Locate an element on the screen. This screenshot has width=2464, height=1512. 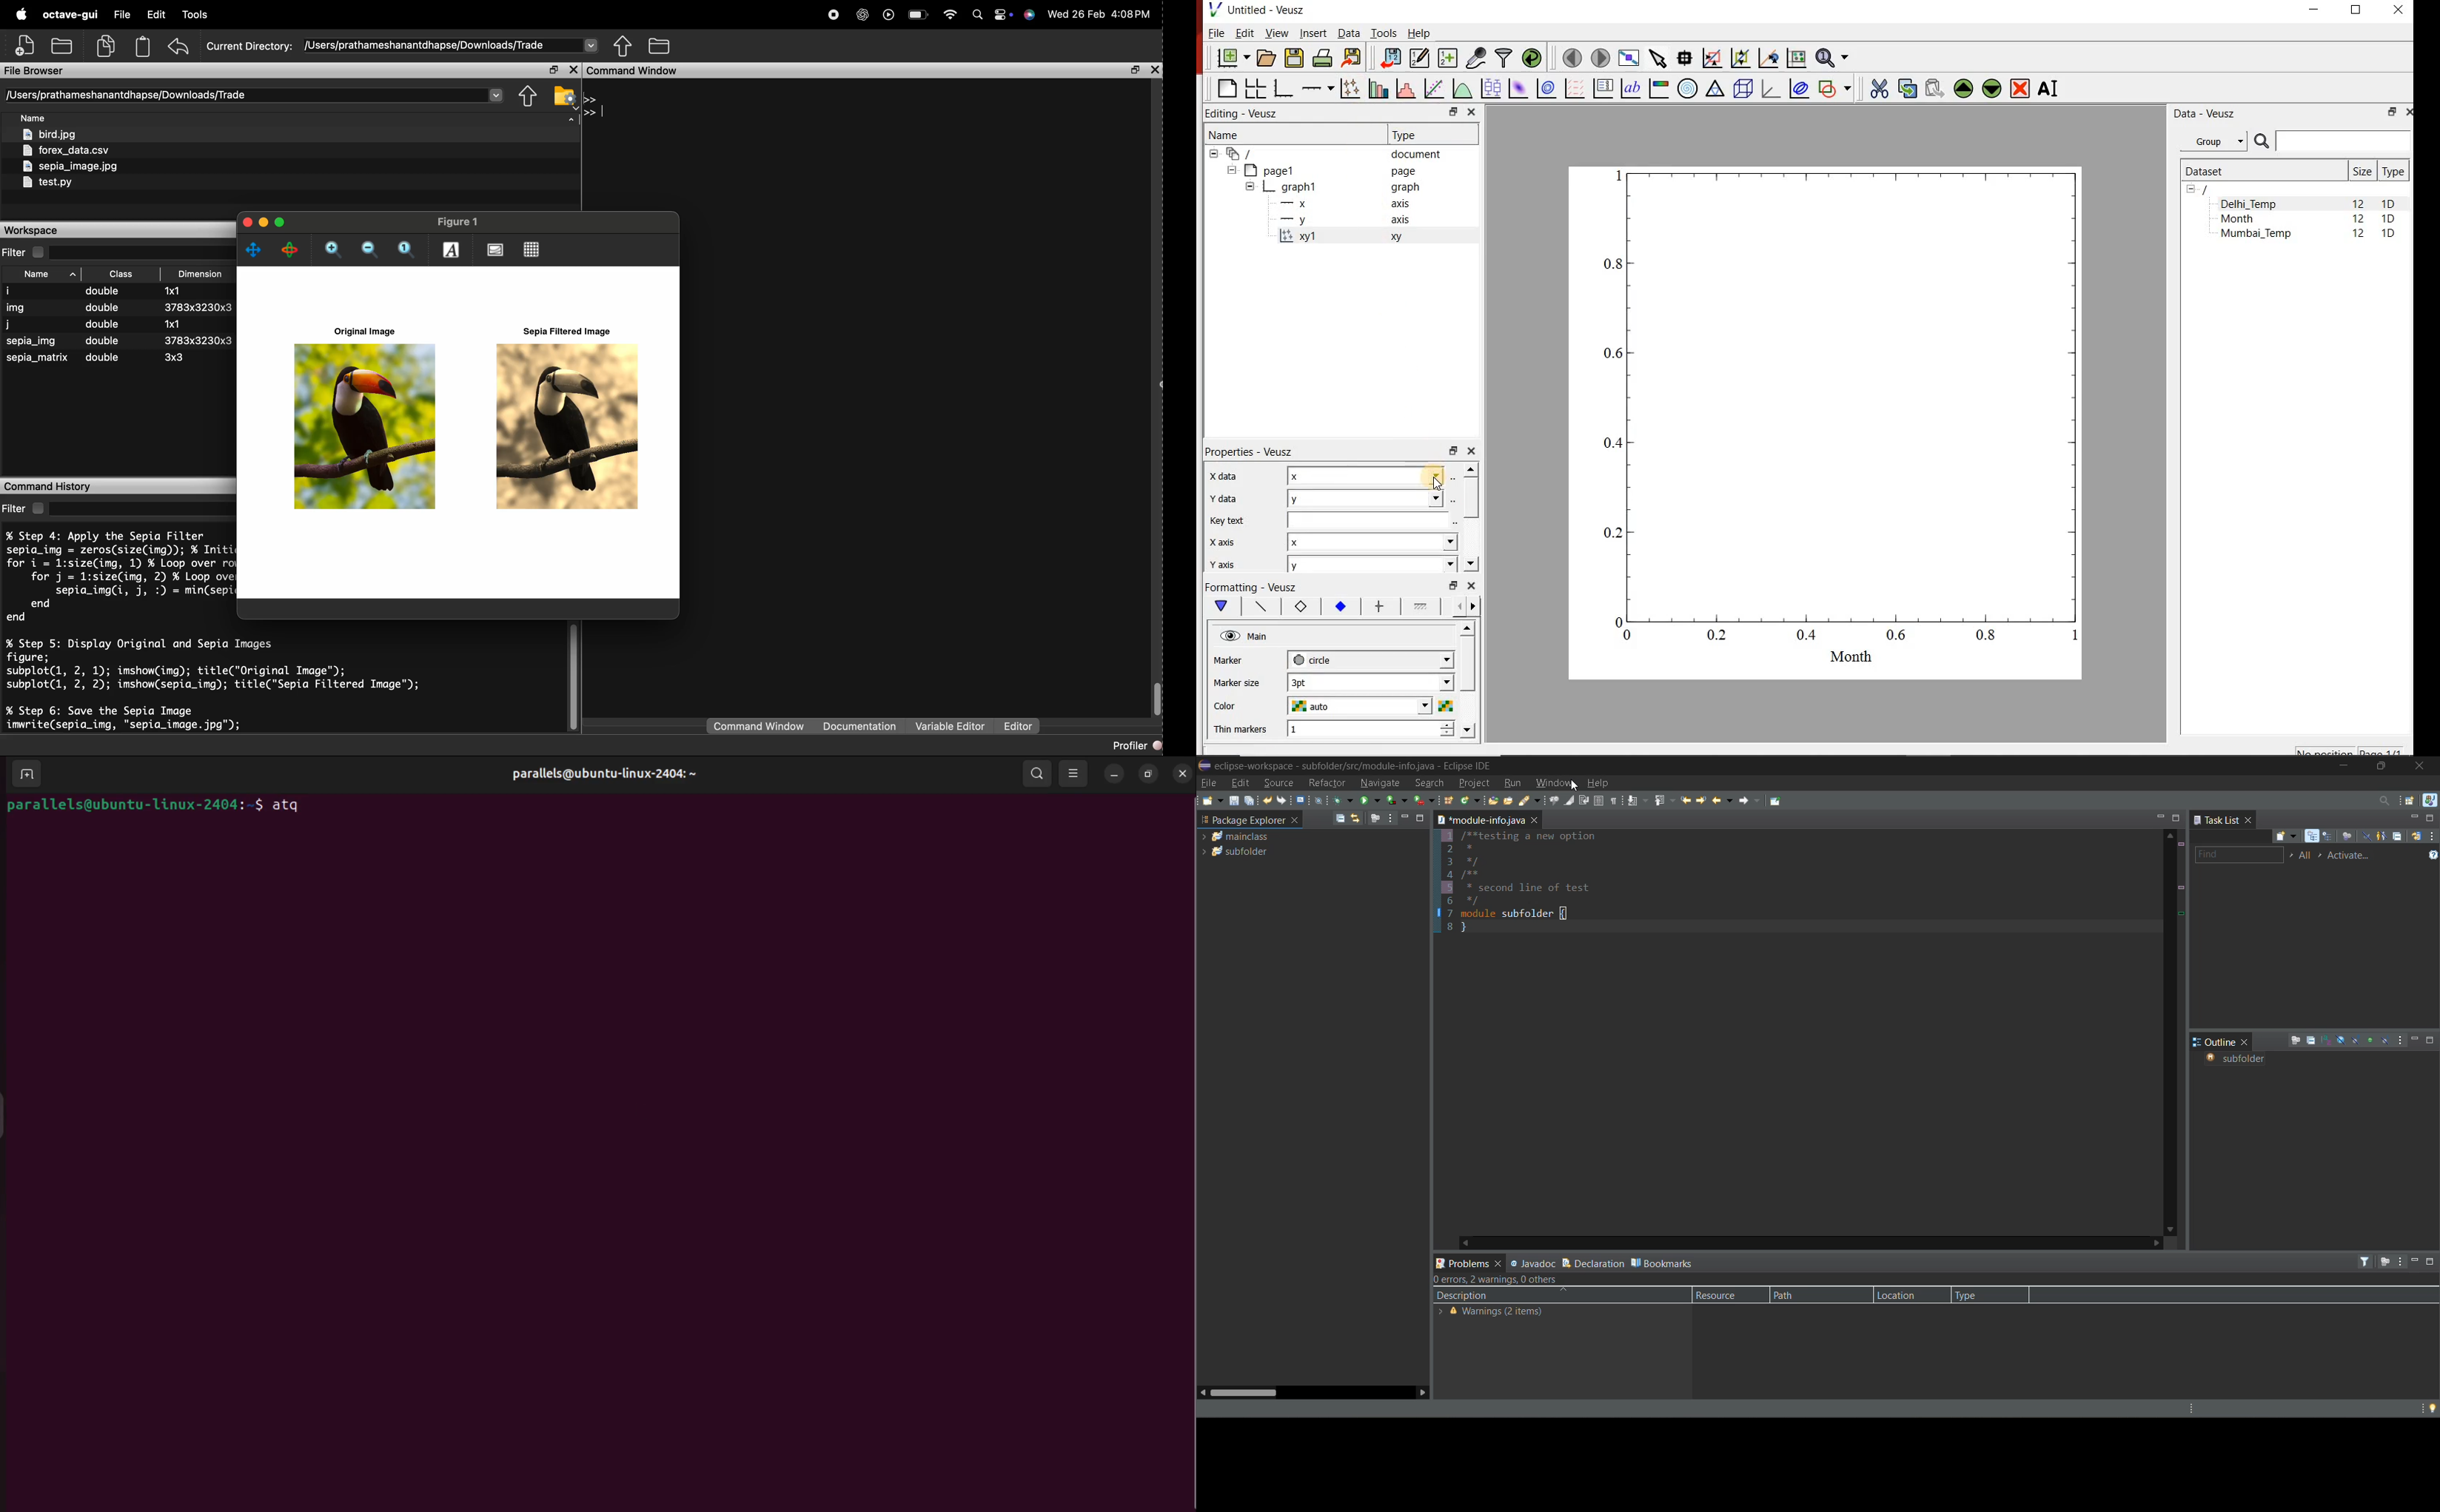
move the selected widget up is located at coordinates (1963, 88).